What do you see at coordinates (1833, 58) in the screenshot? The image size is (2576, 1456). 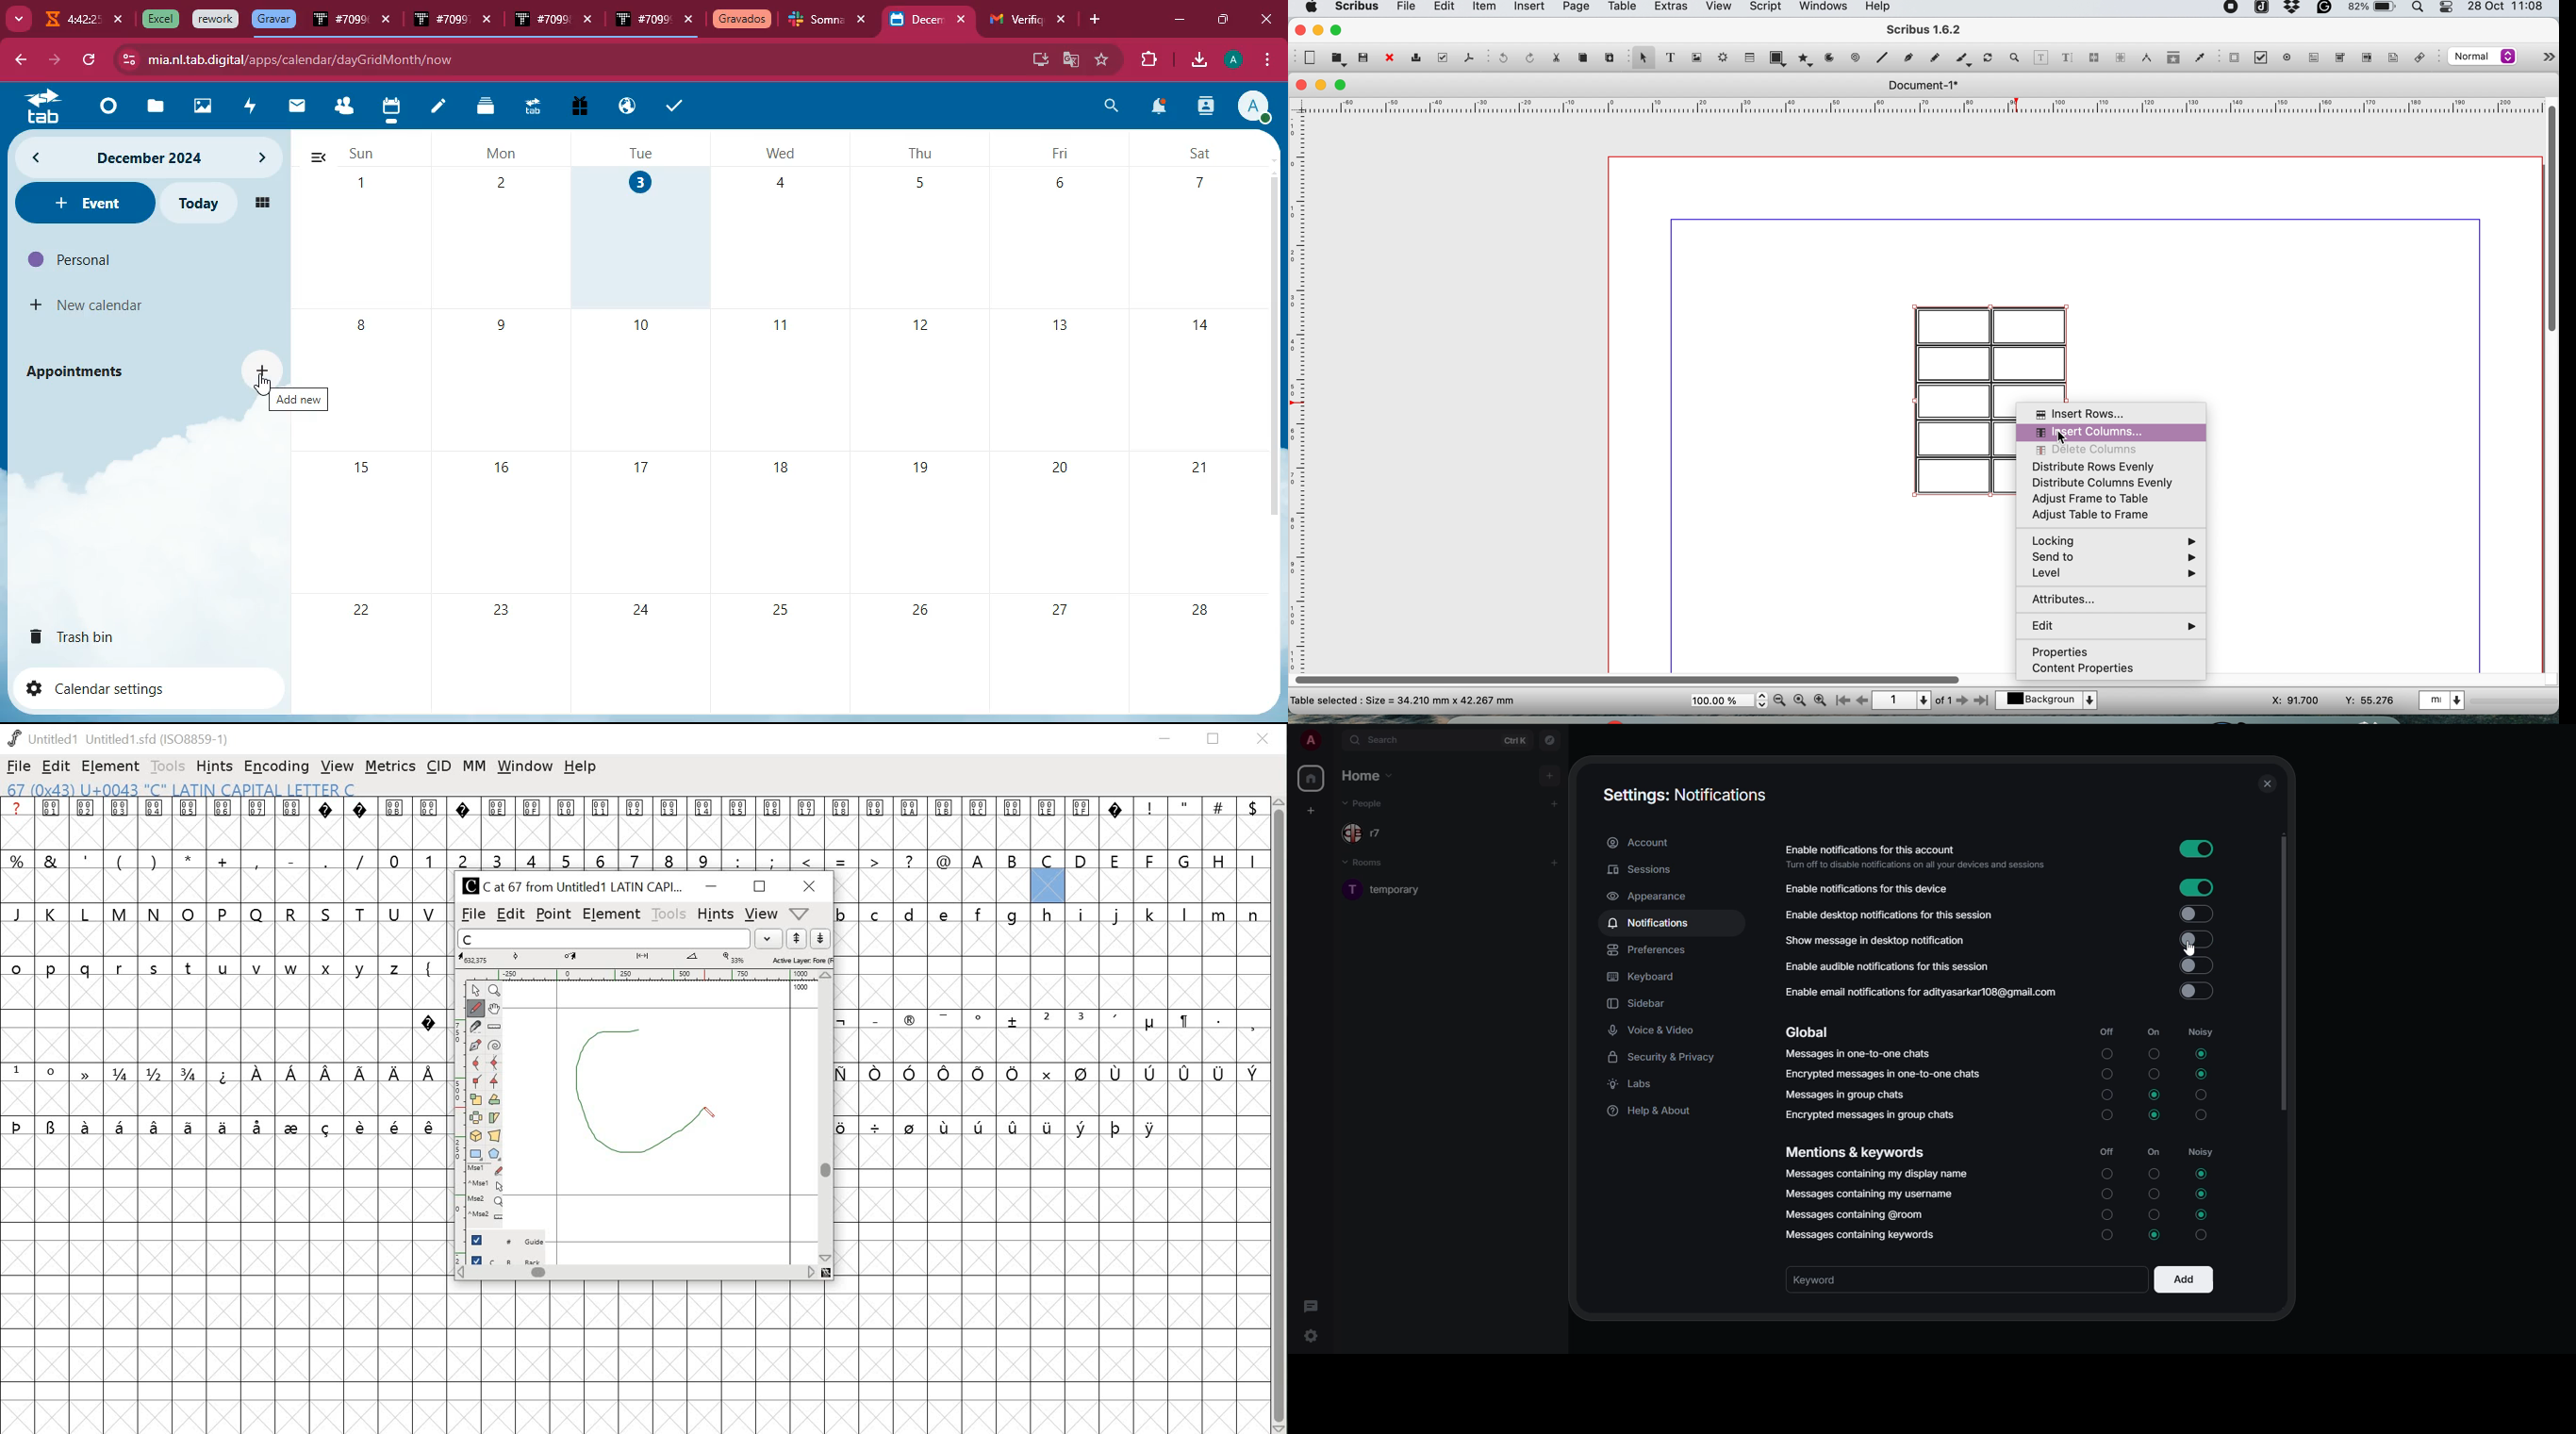 I see `arc` at bounding box center [1833, 58].